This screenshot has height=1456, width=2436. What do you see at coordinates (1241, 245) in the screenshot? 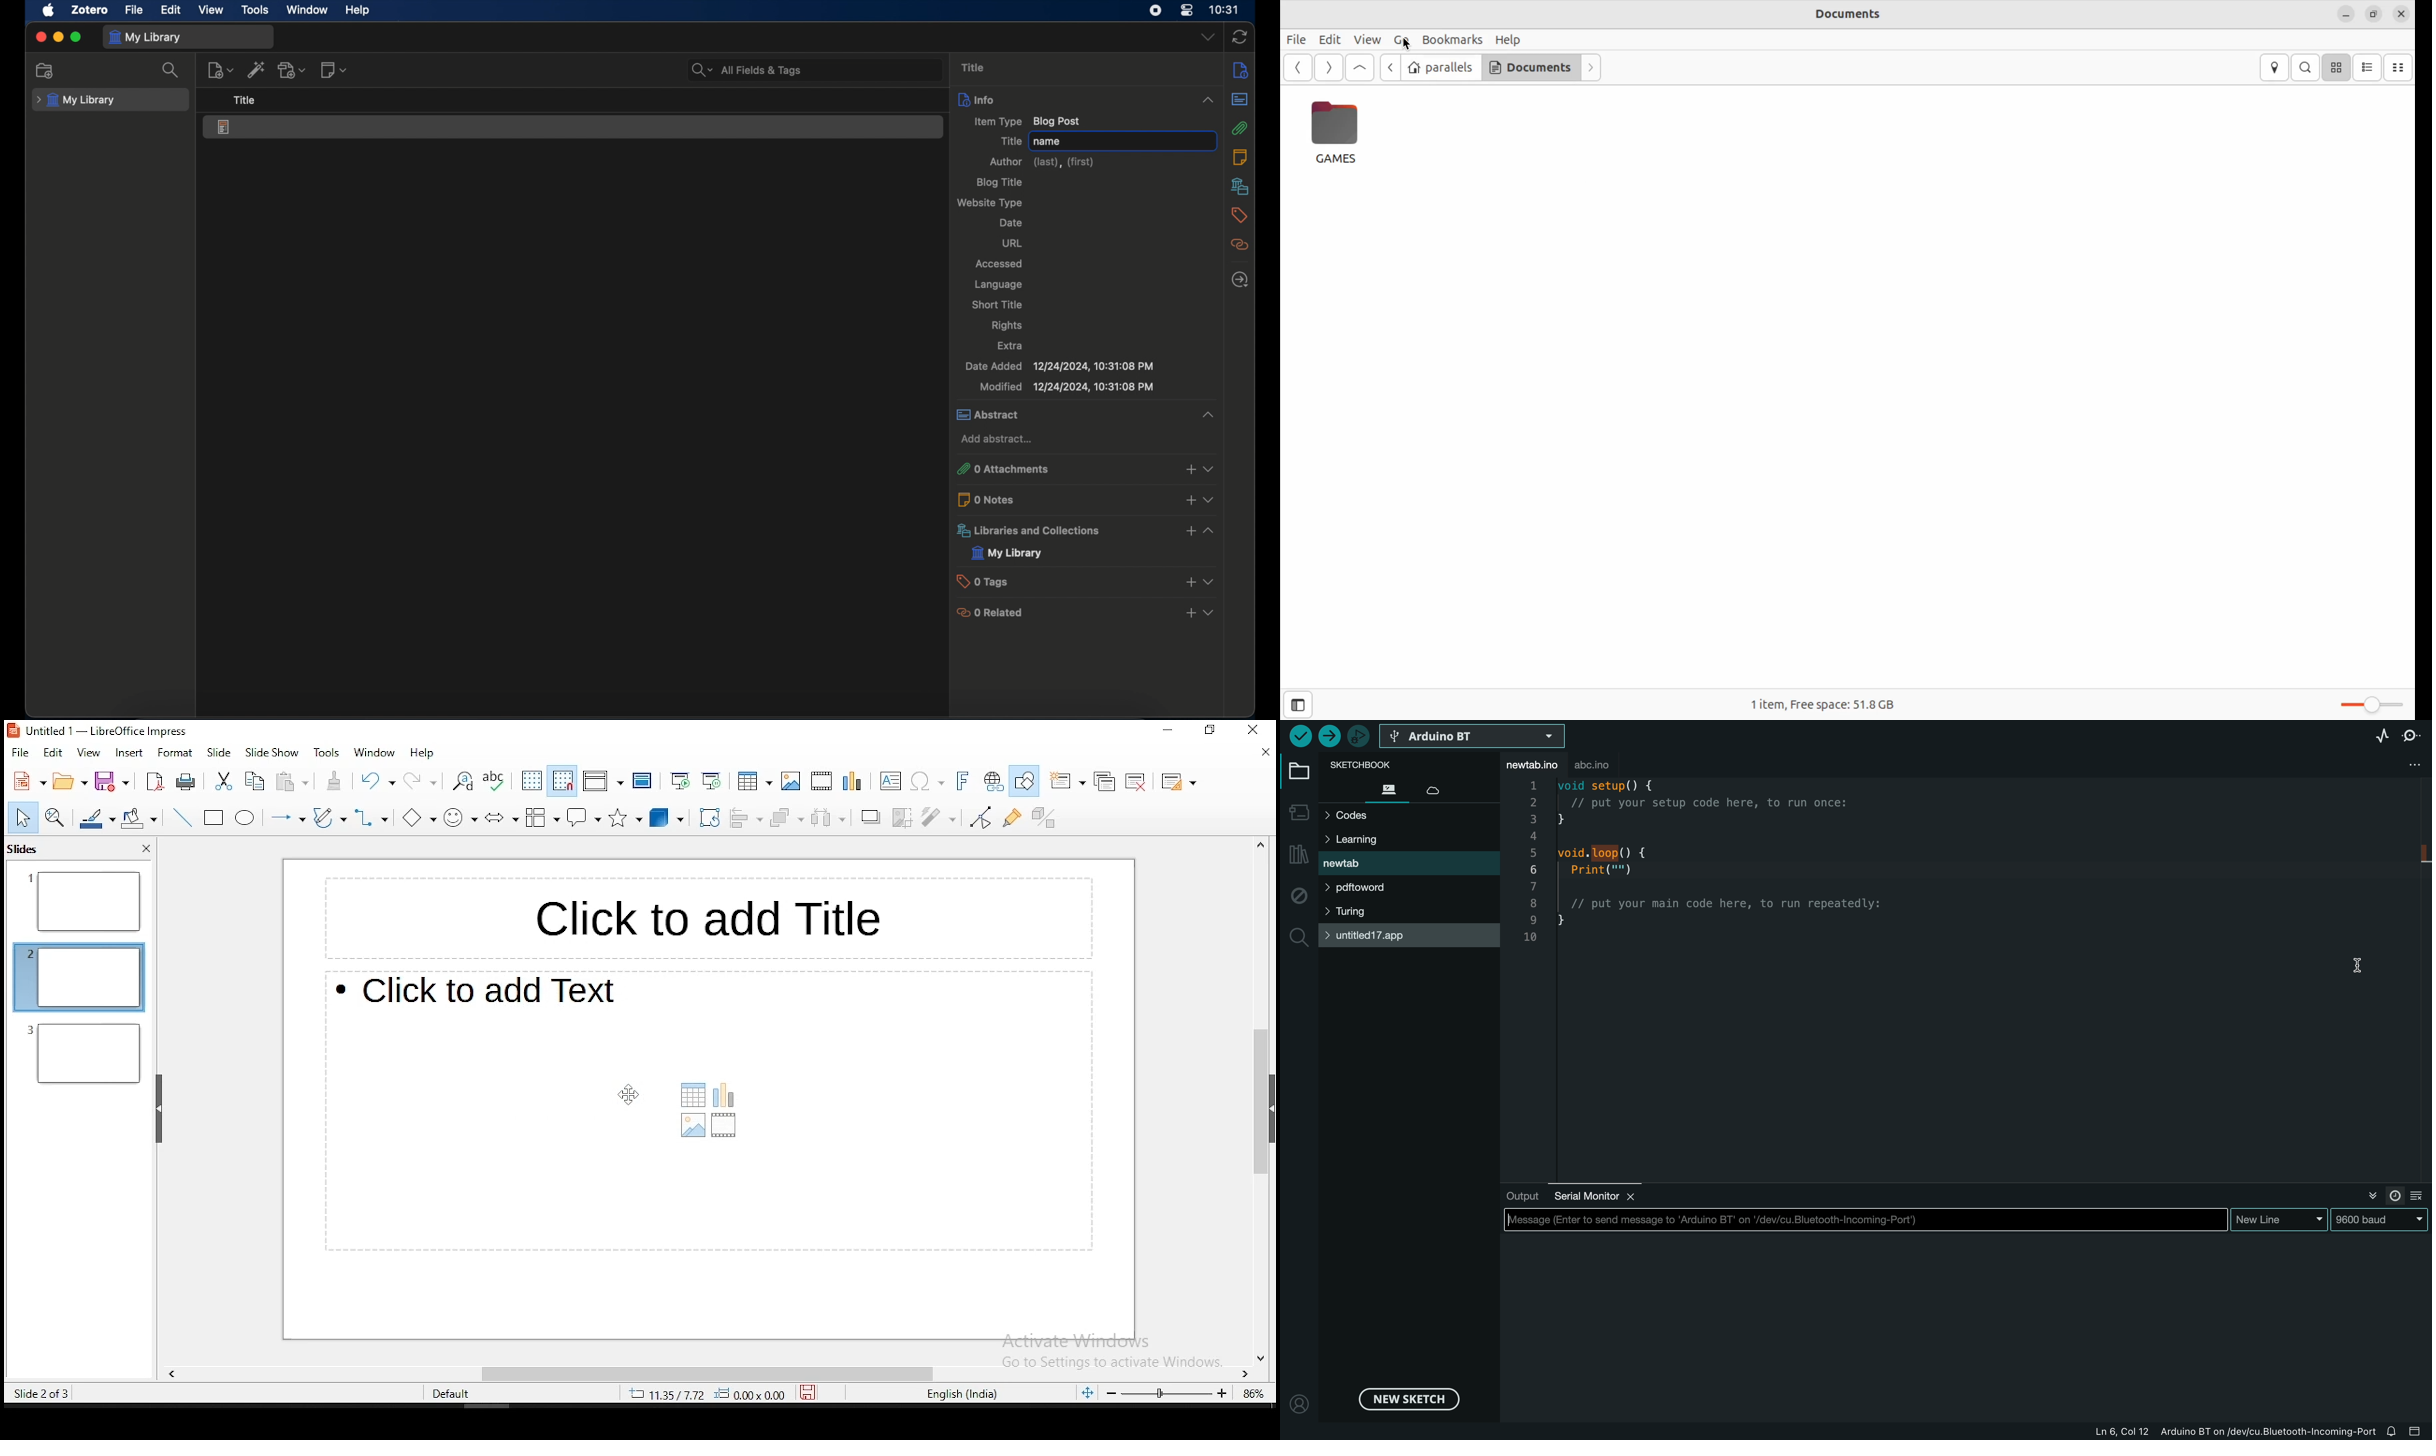
I see `related` at bounding box center [1241, 245].